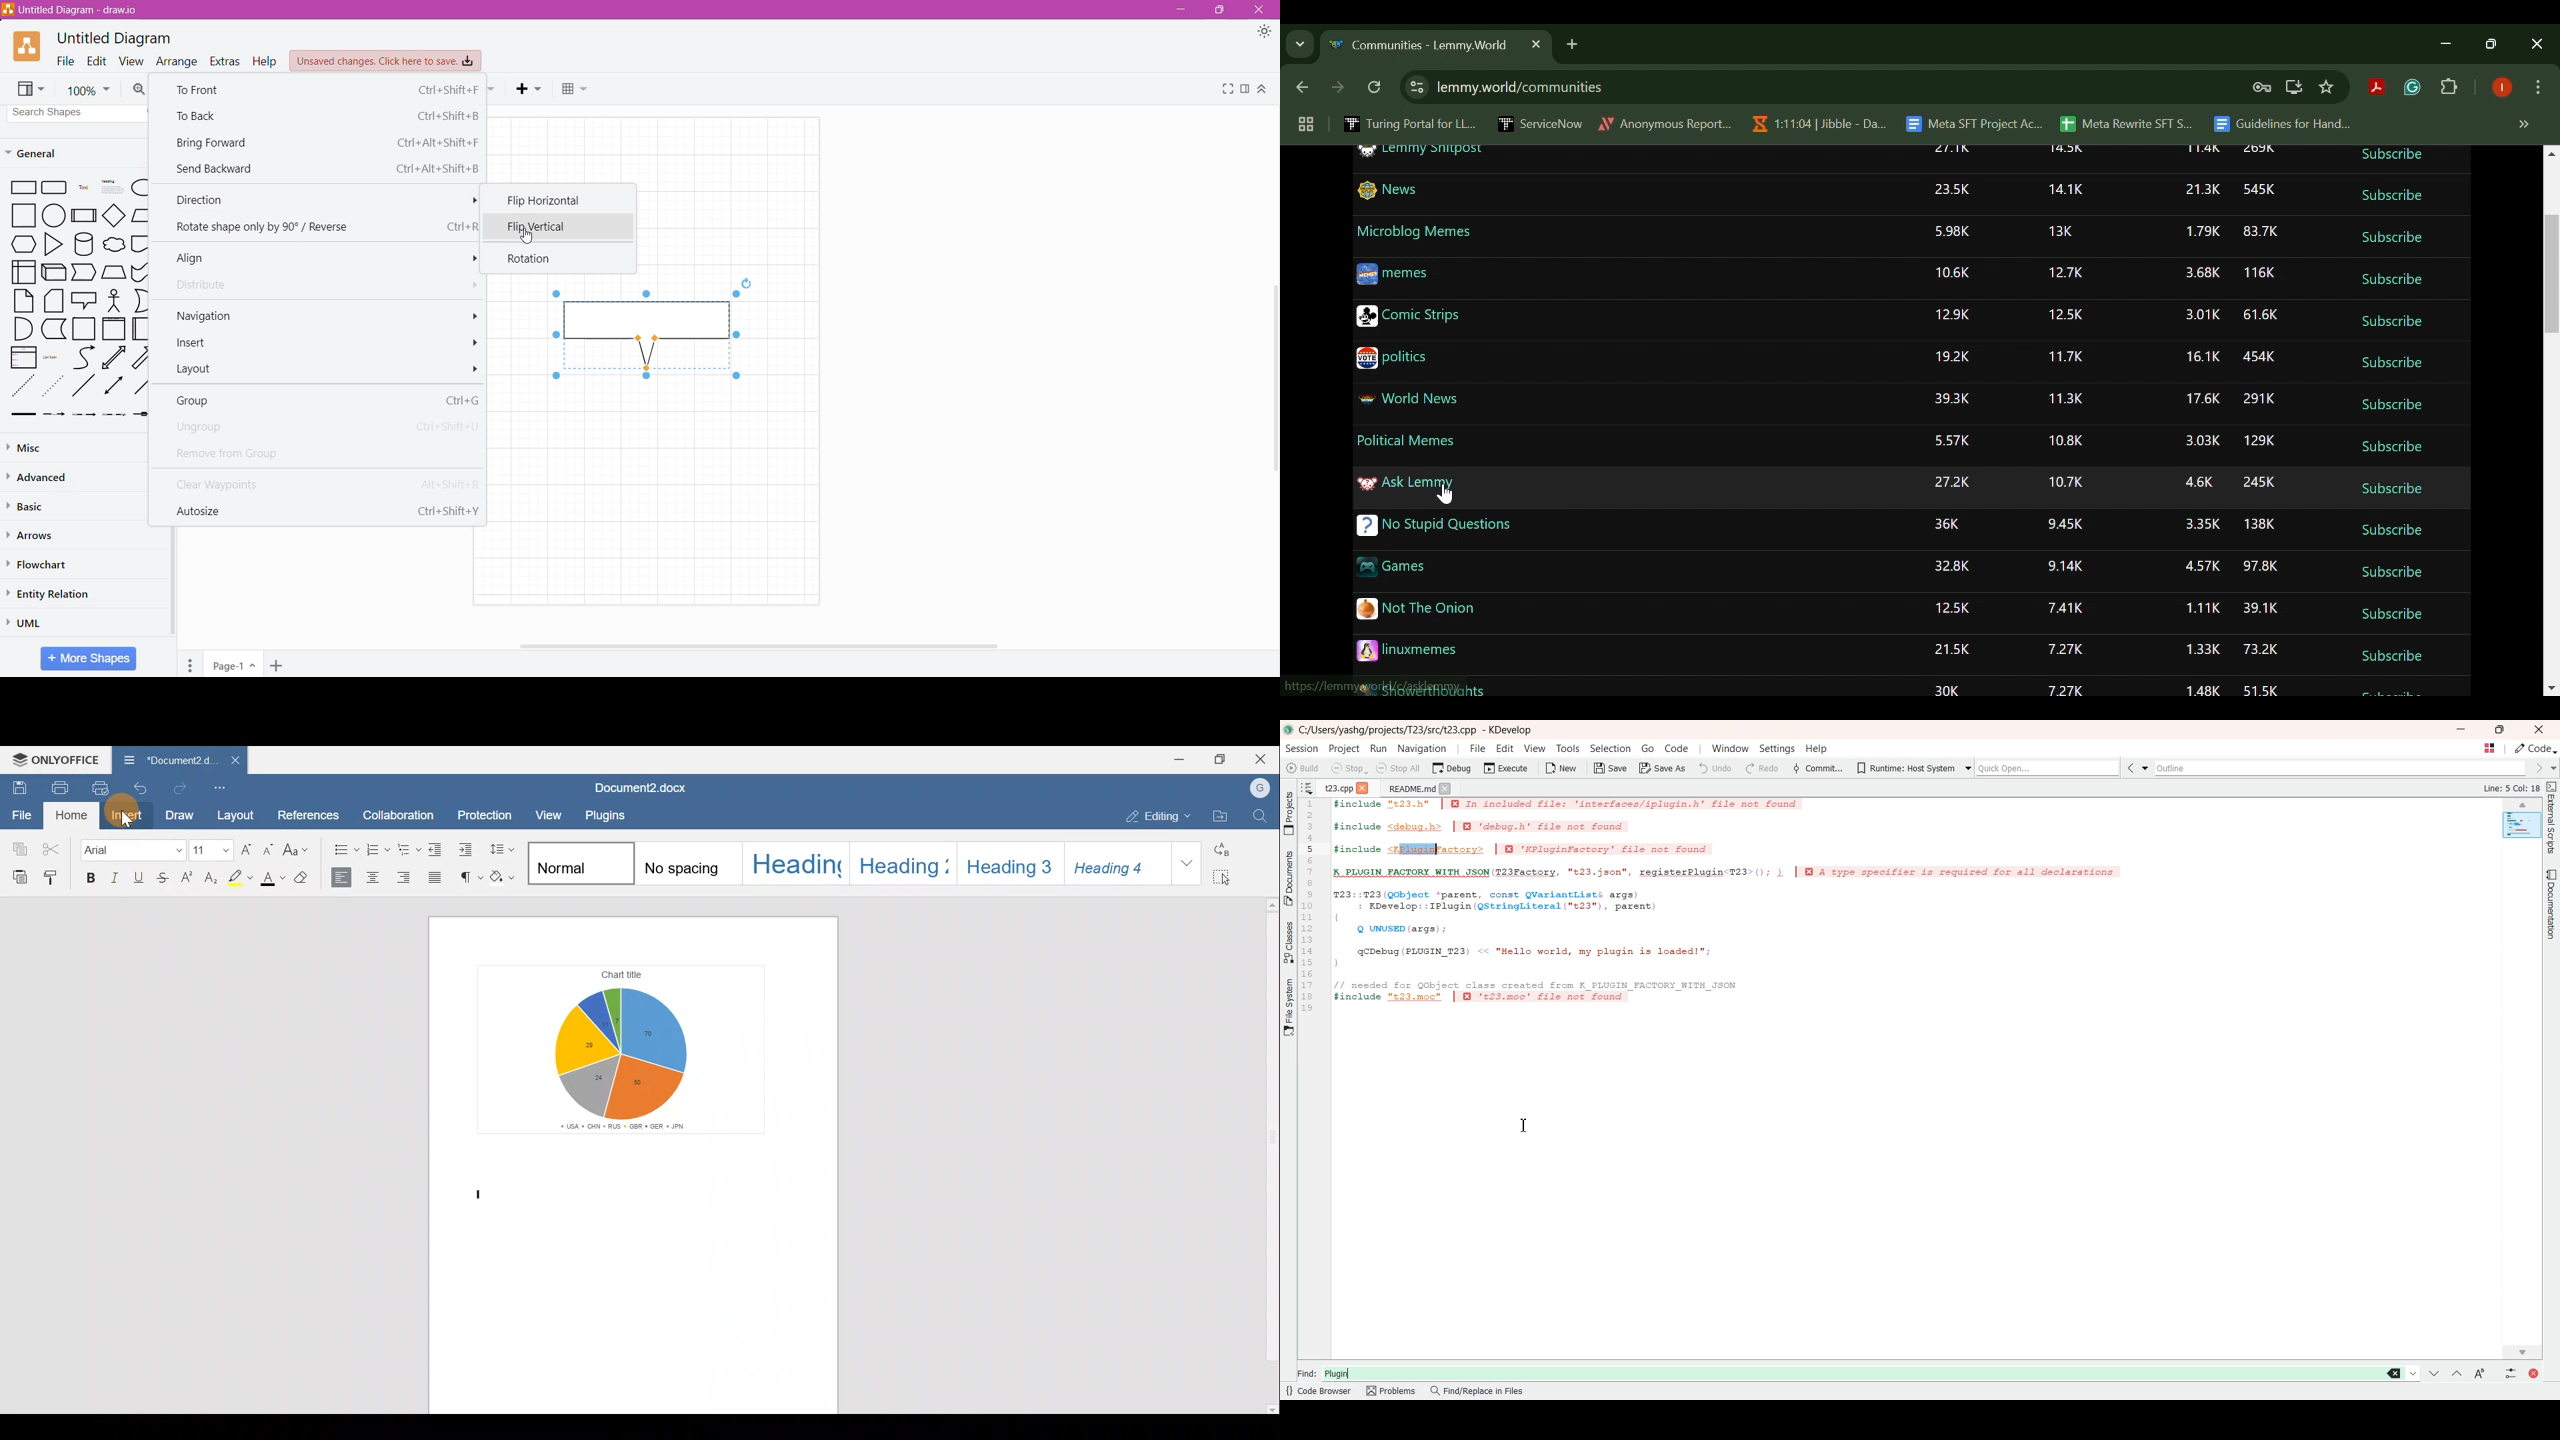  I want to click on Customize quick access toolbar, so click(221, 787).